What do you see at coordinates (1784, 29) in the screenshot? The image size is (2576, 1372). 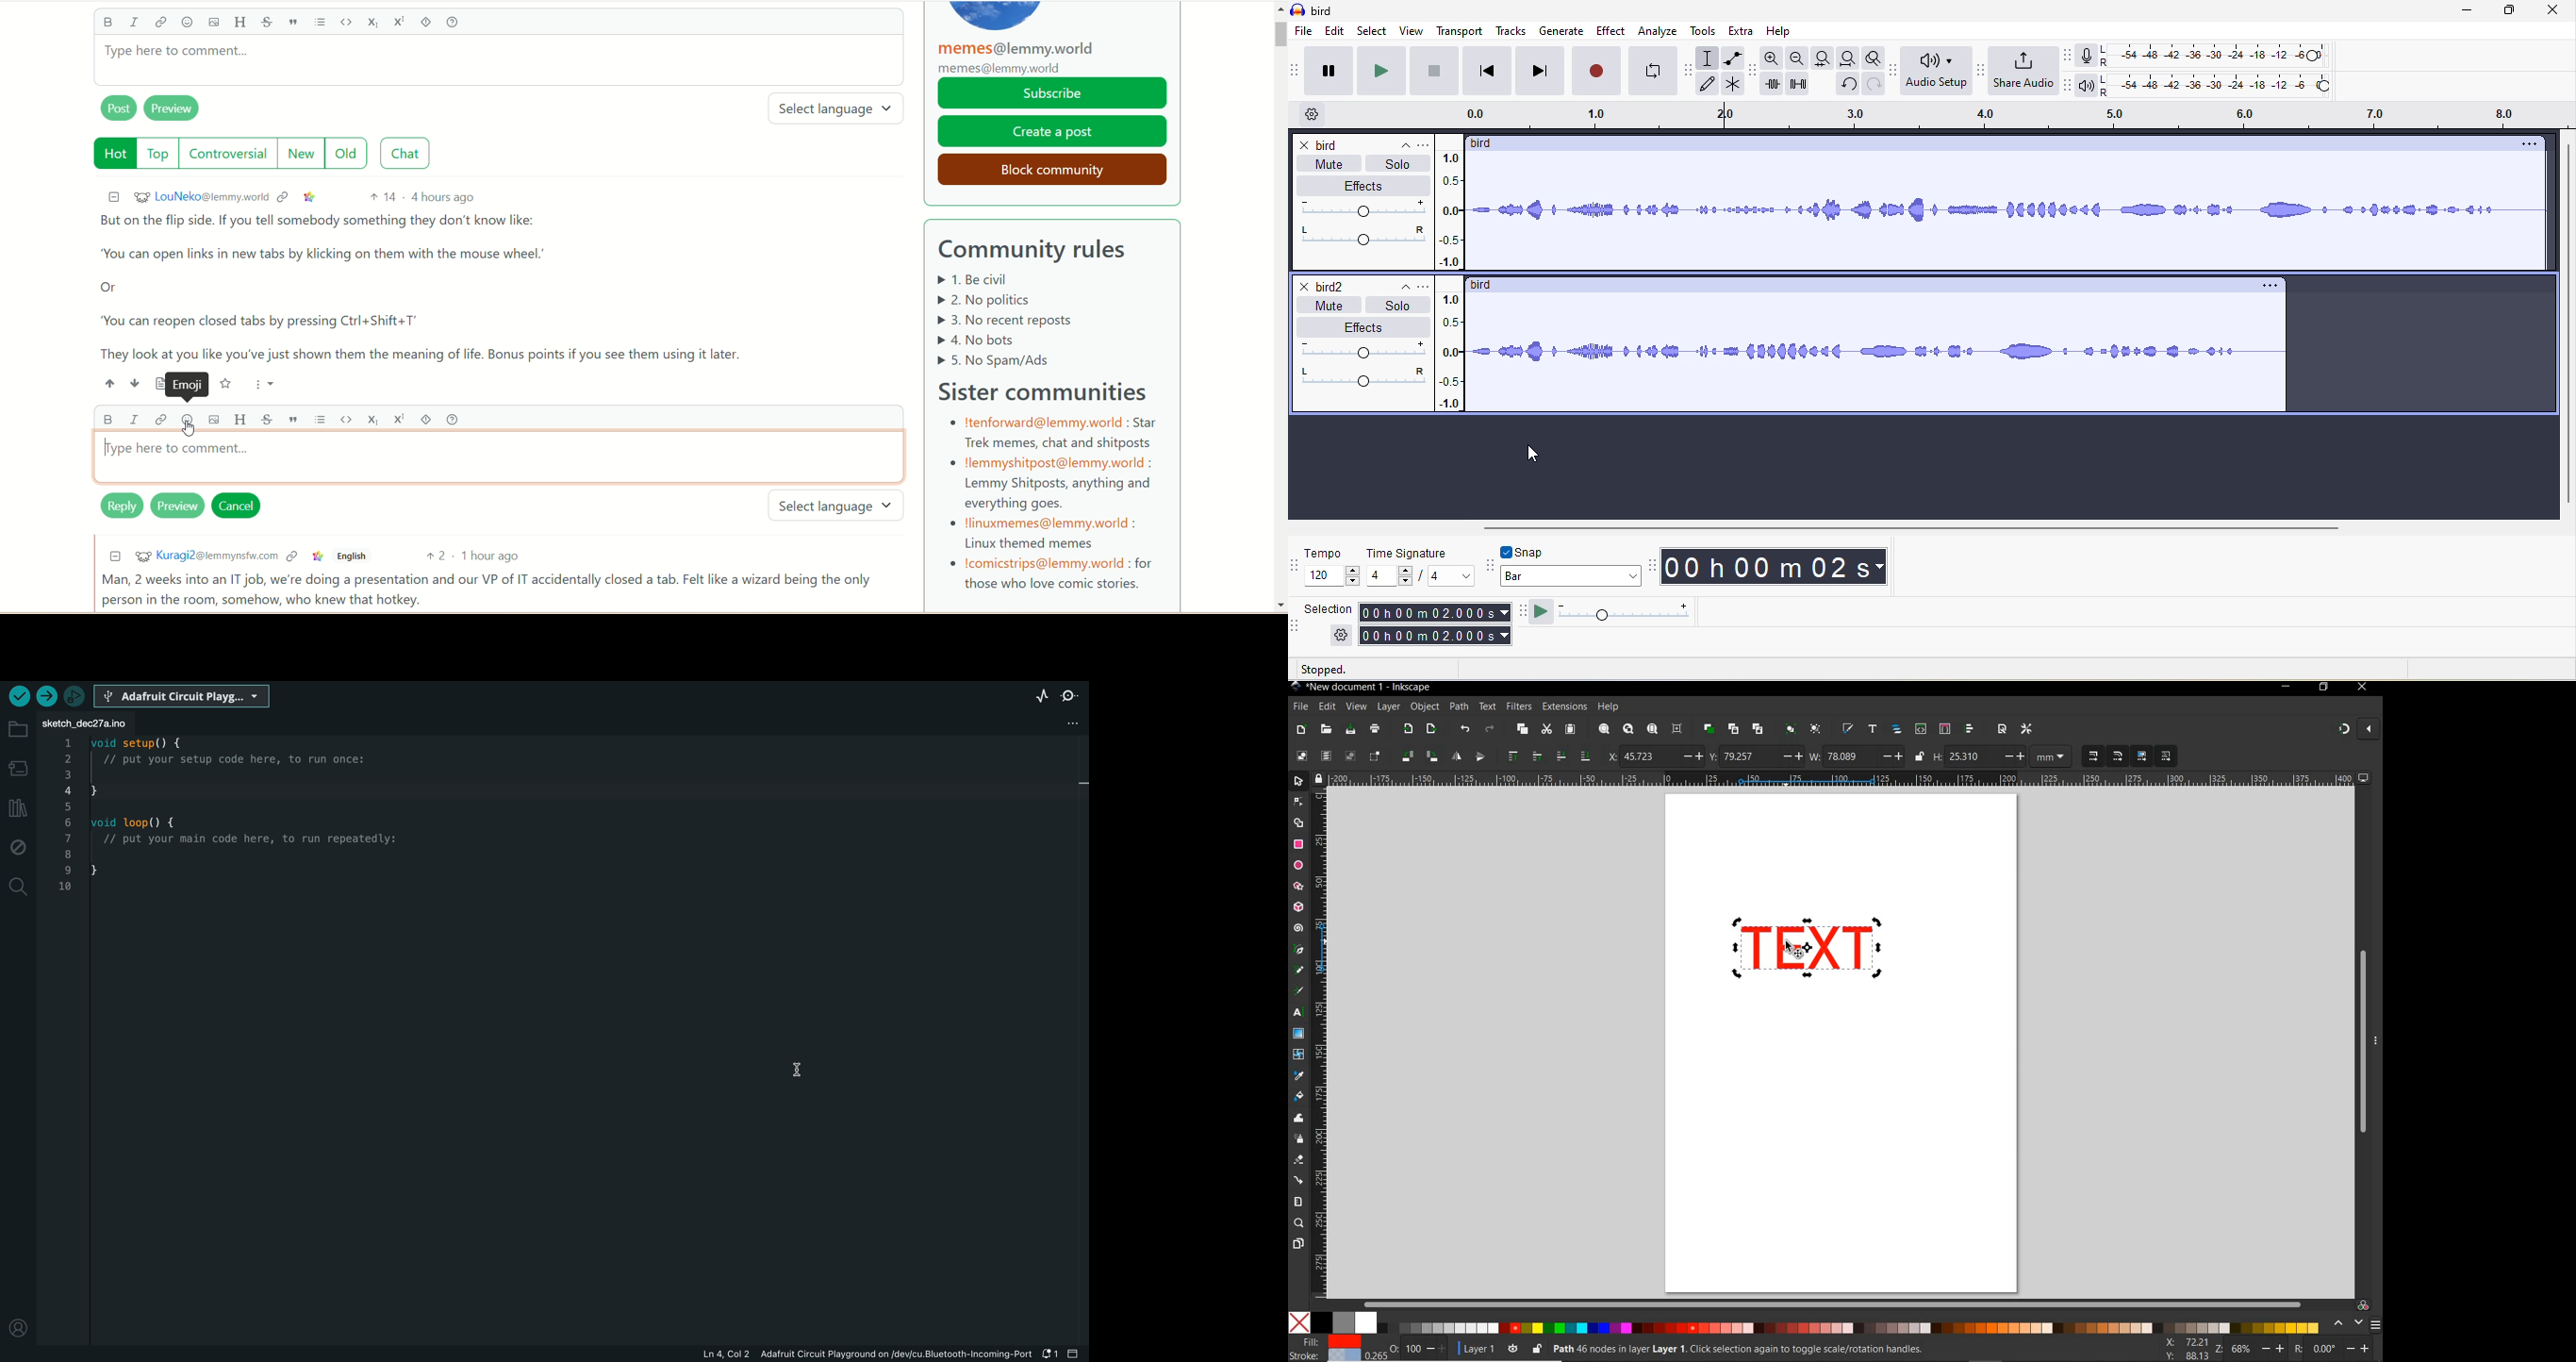 I see `help` at bounding box center [1784, 29].